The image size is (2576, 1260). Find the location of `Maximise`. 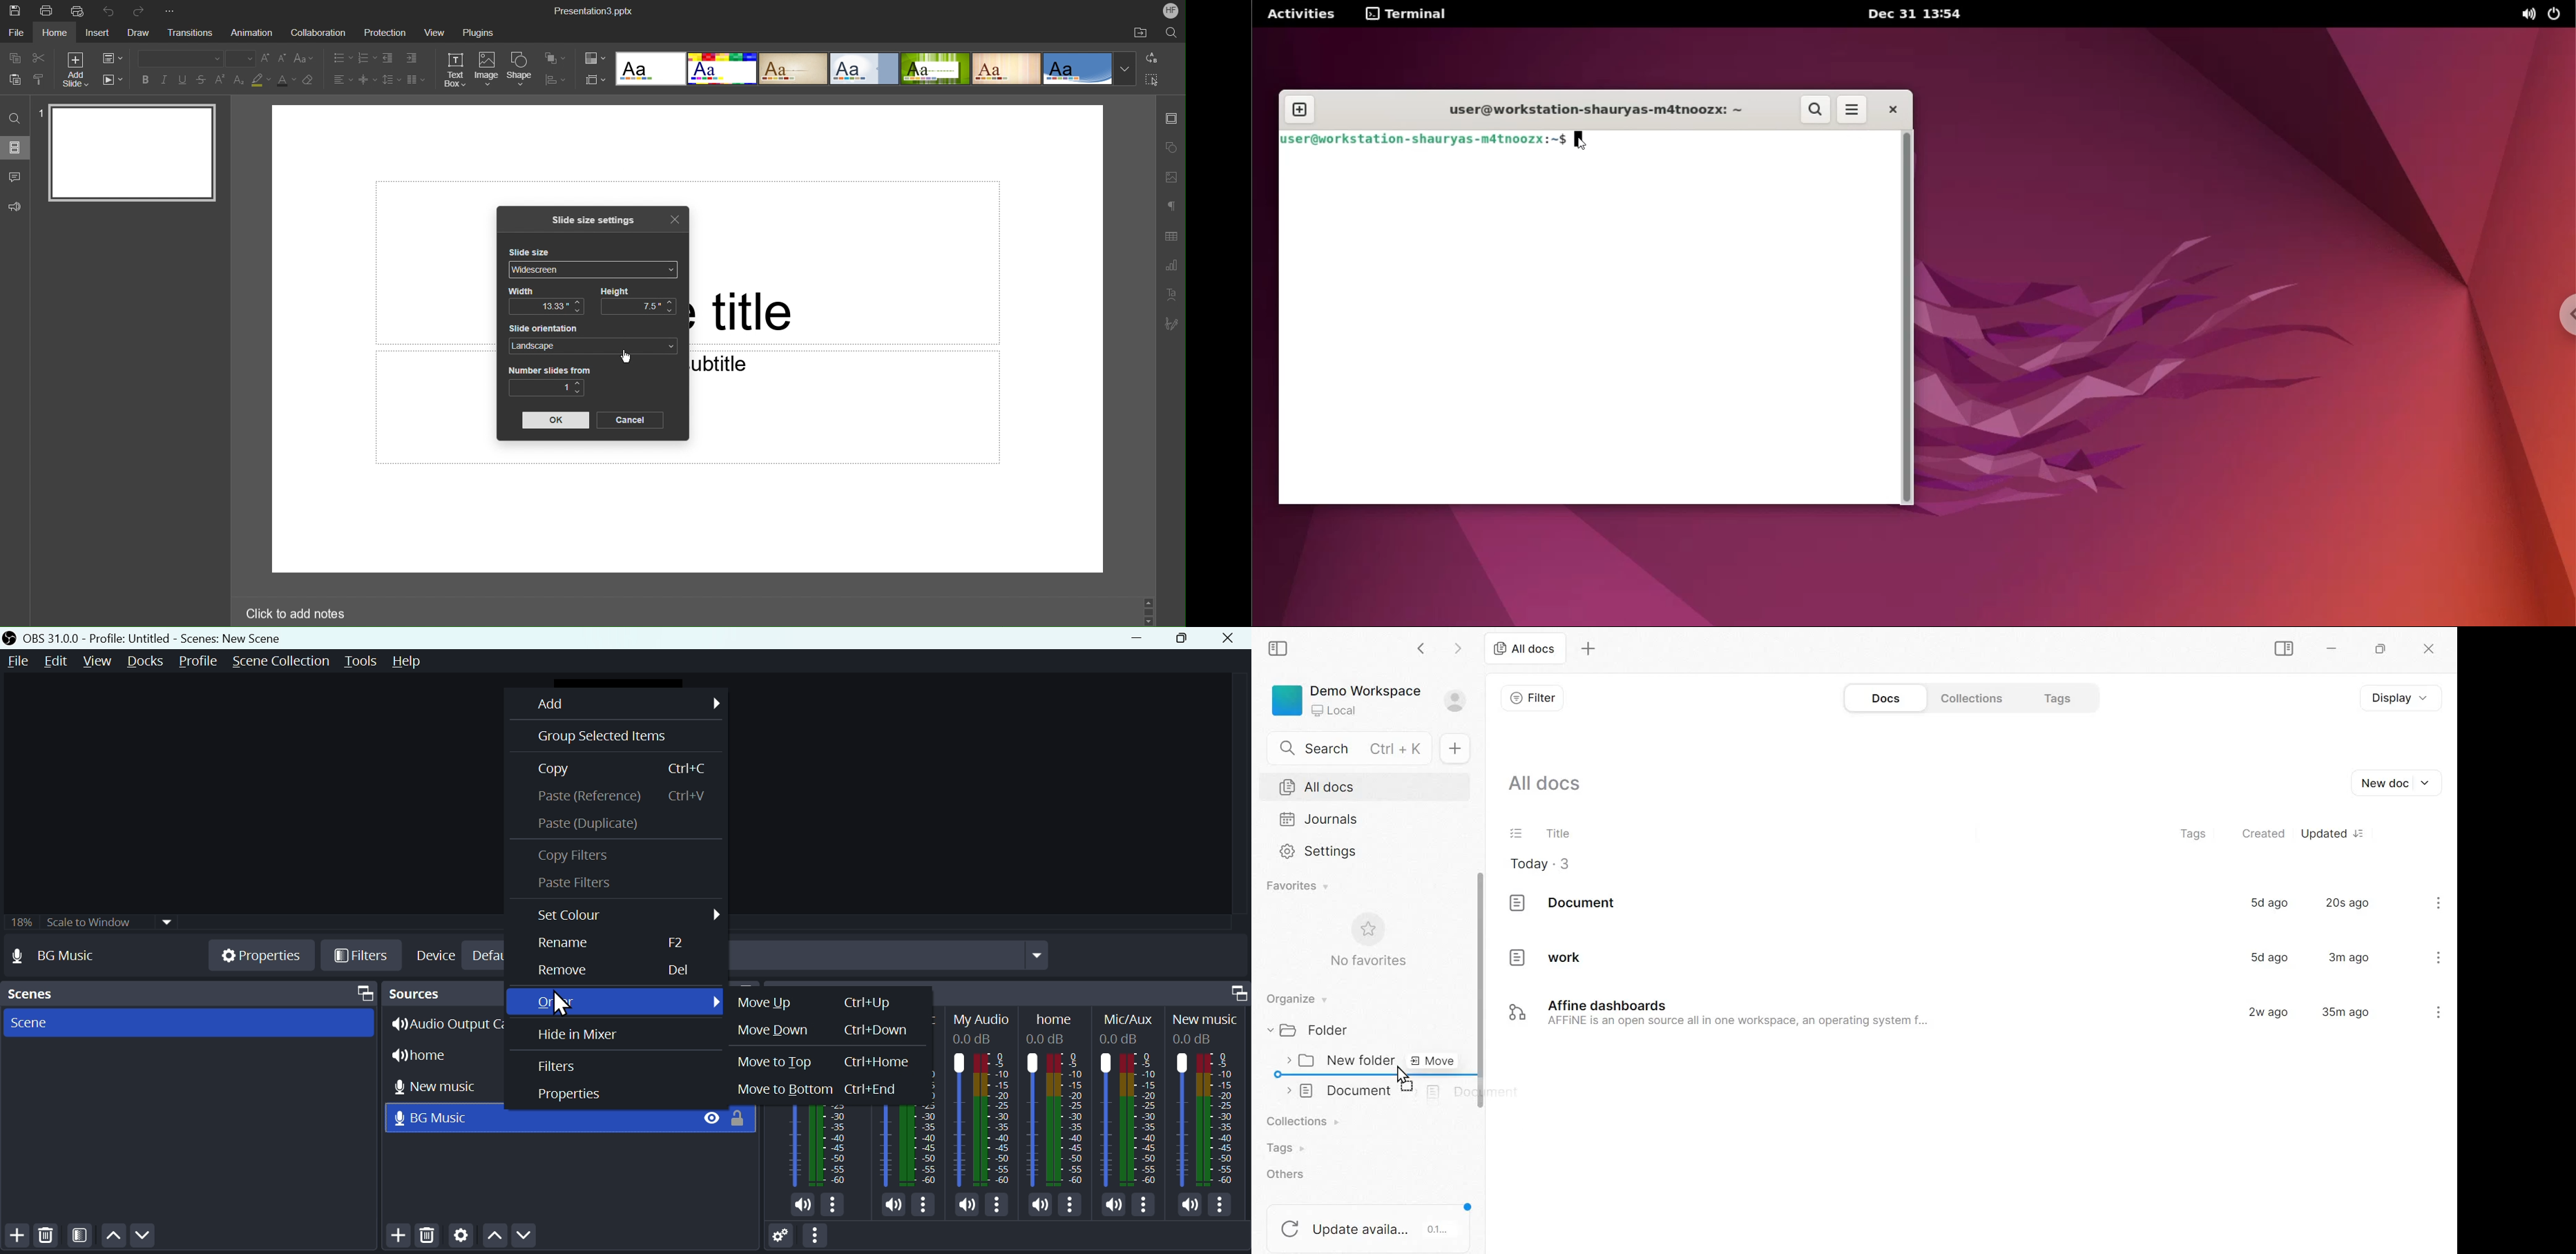

Maximise is located at coordinates (1182, 637).